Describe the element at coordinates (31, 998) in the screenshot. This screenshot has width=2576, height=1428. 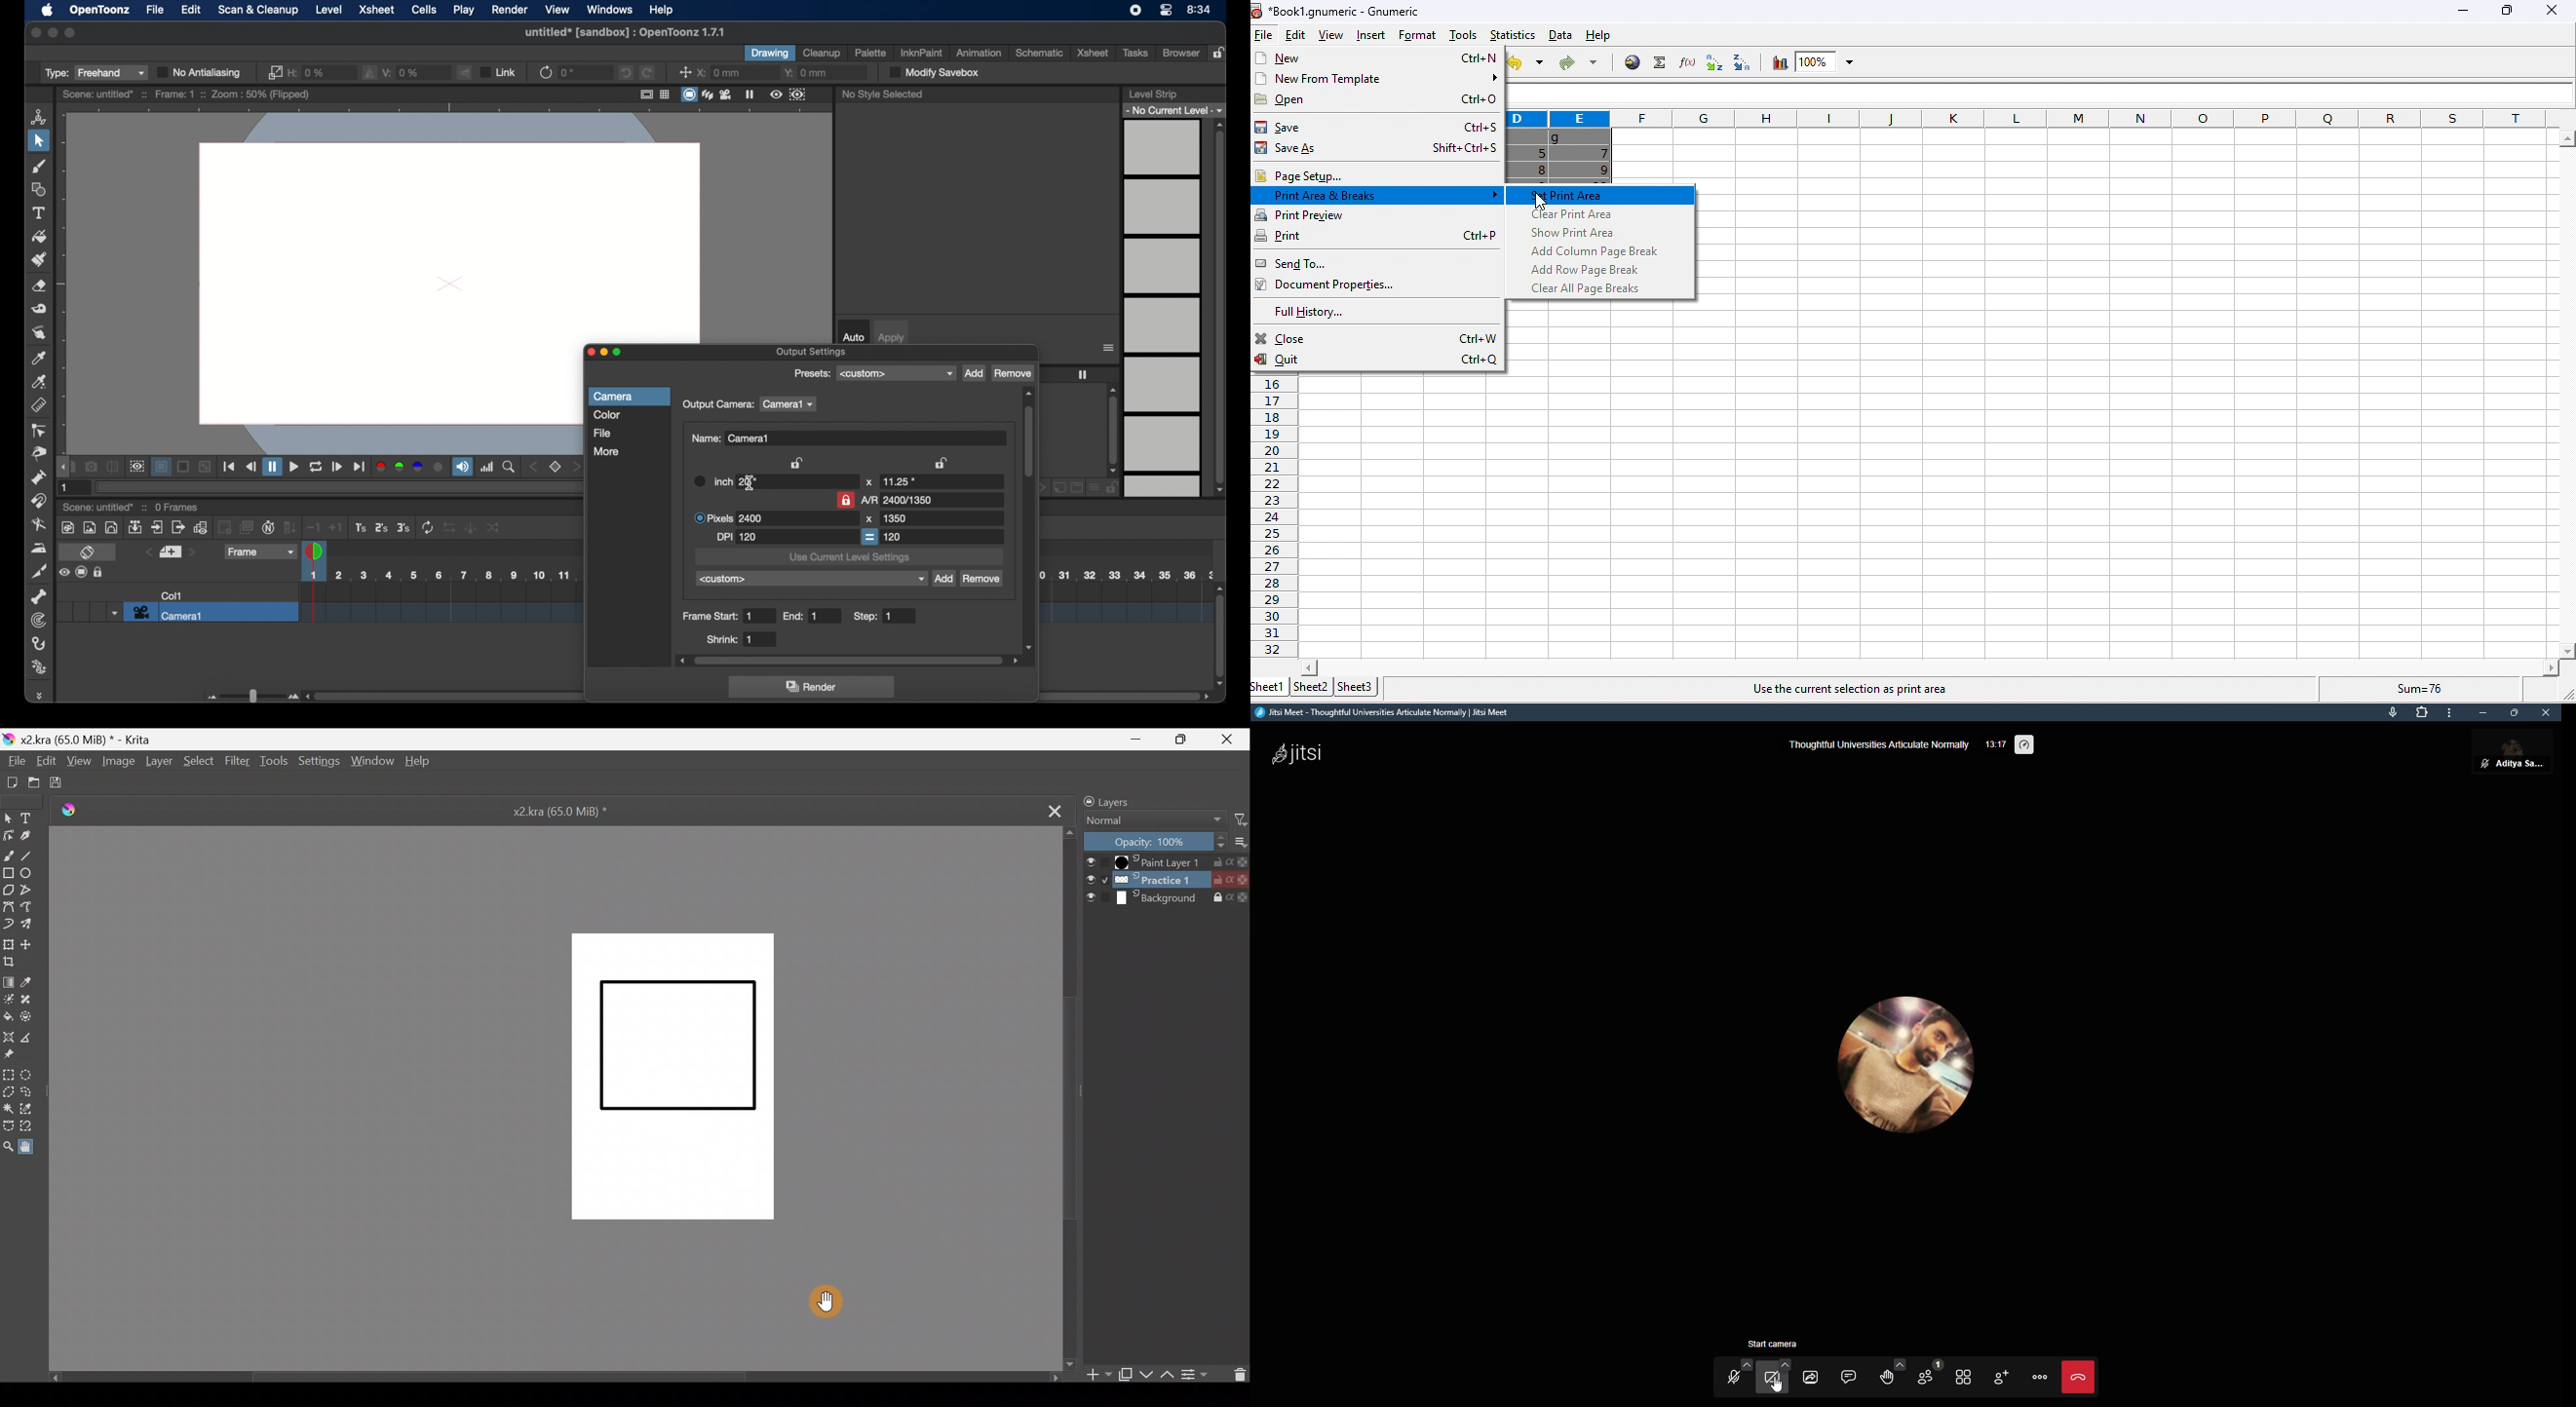
I see `Smart patch tool` at that location.